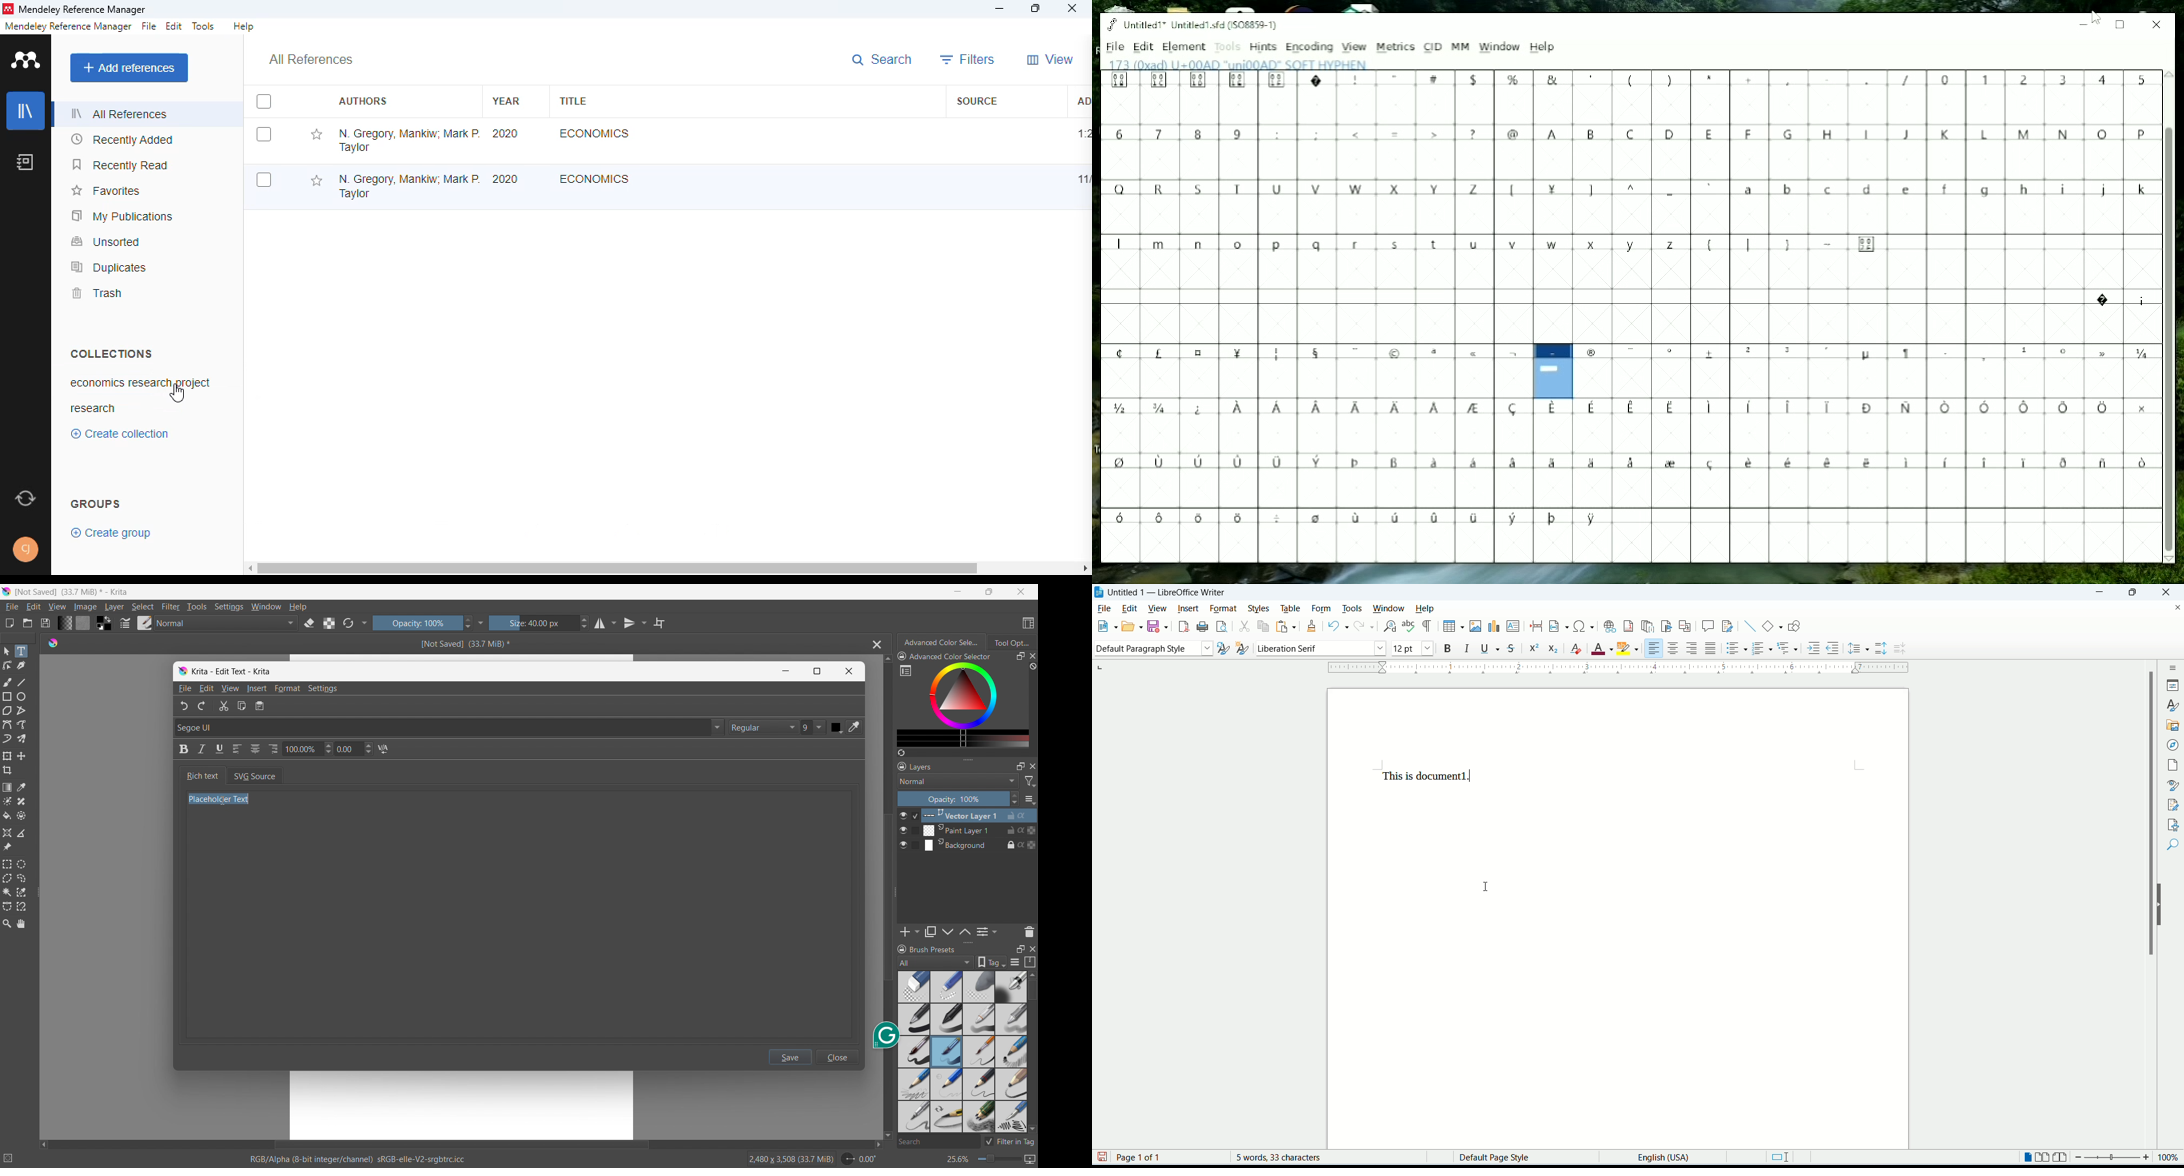  What do you see at coordinates (83, 622) in the screenshot?
I see `fill pattern` at bounding box center [83, 622].